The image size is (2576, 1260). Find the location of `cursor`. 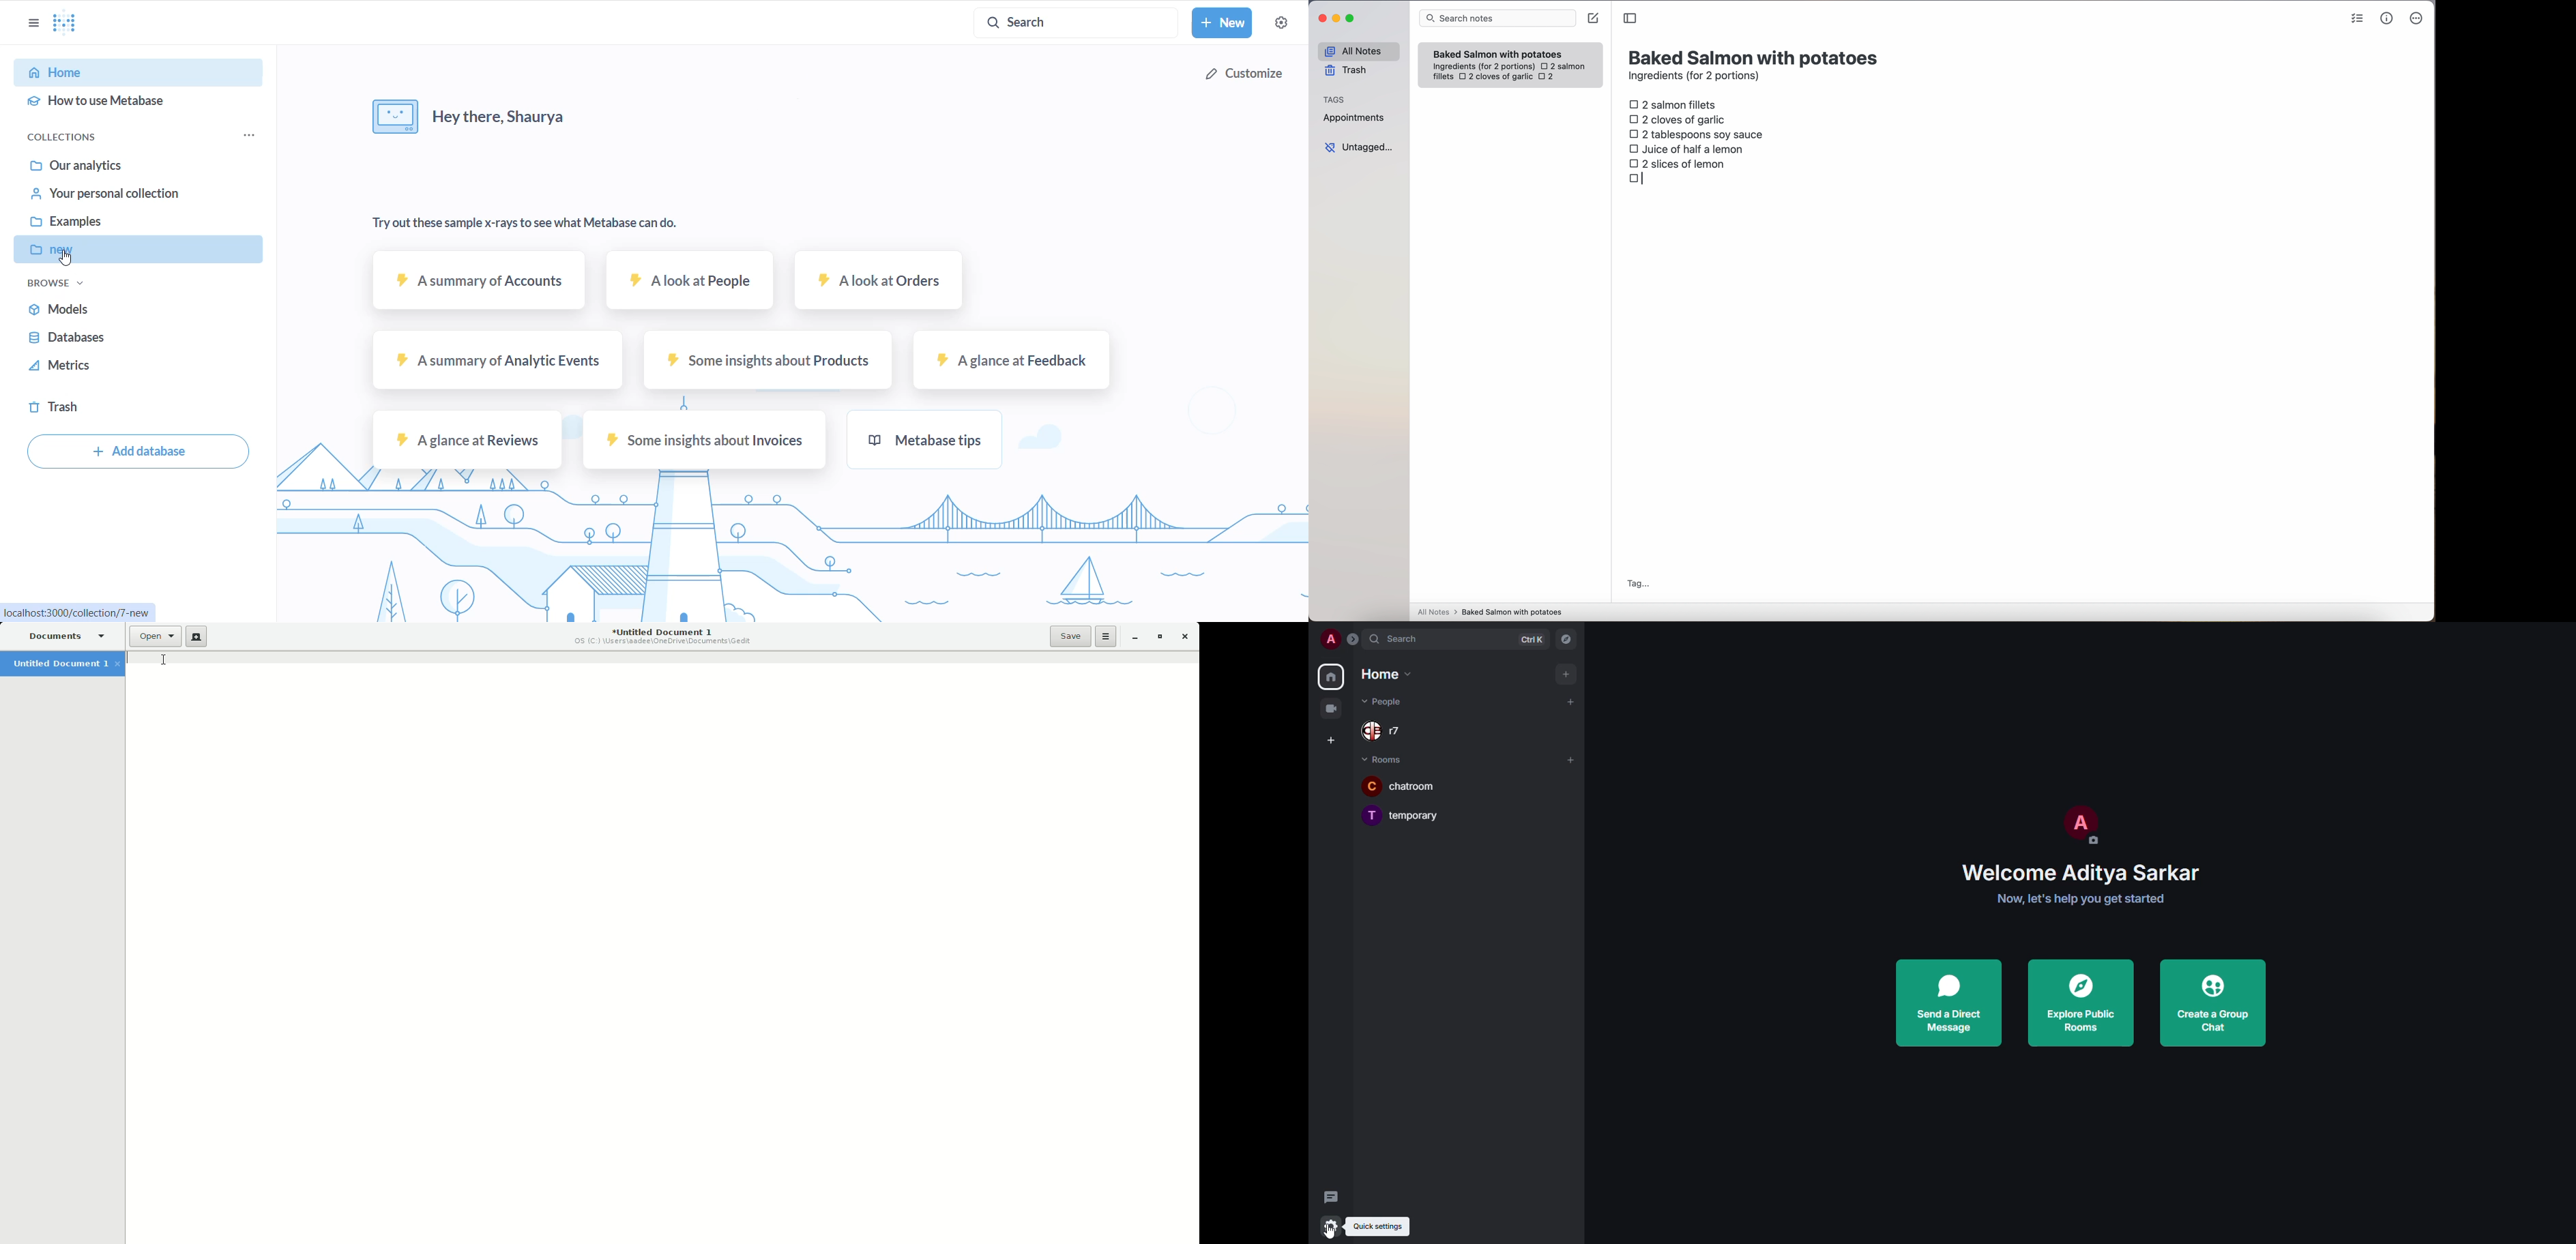

cursor is located at coordinates (1331, 1233).